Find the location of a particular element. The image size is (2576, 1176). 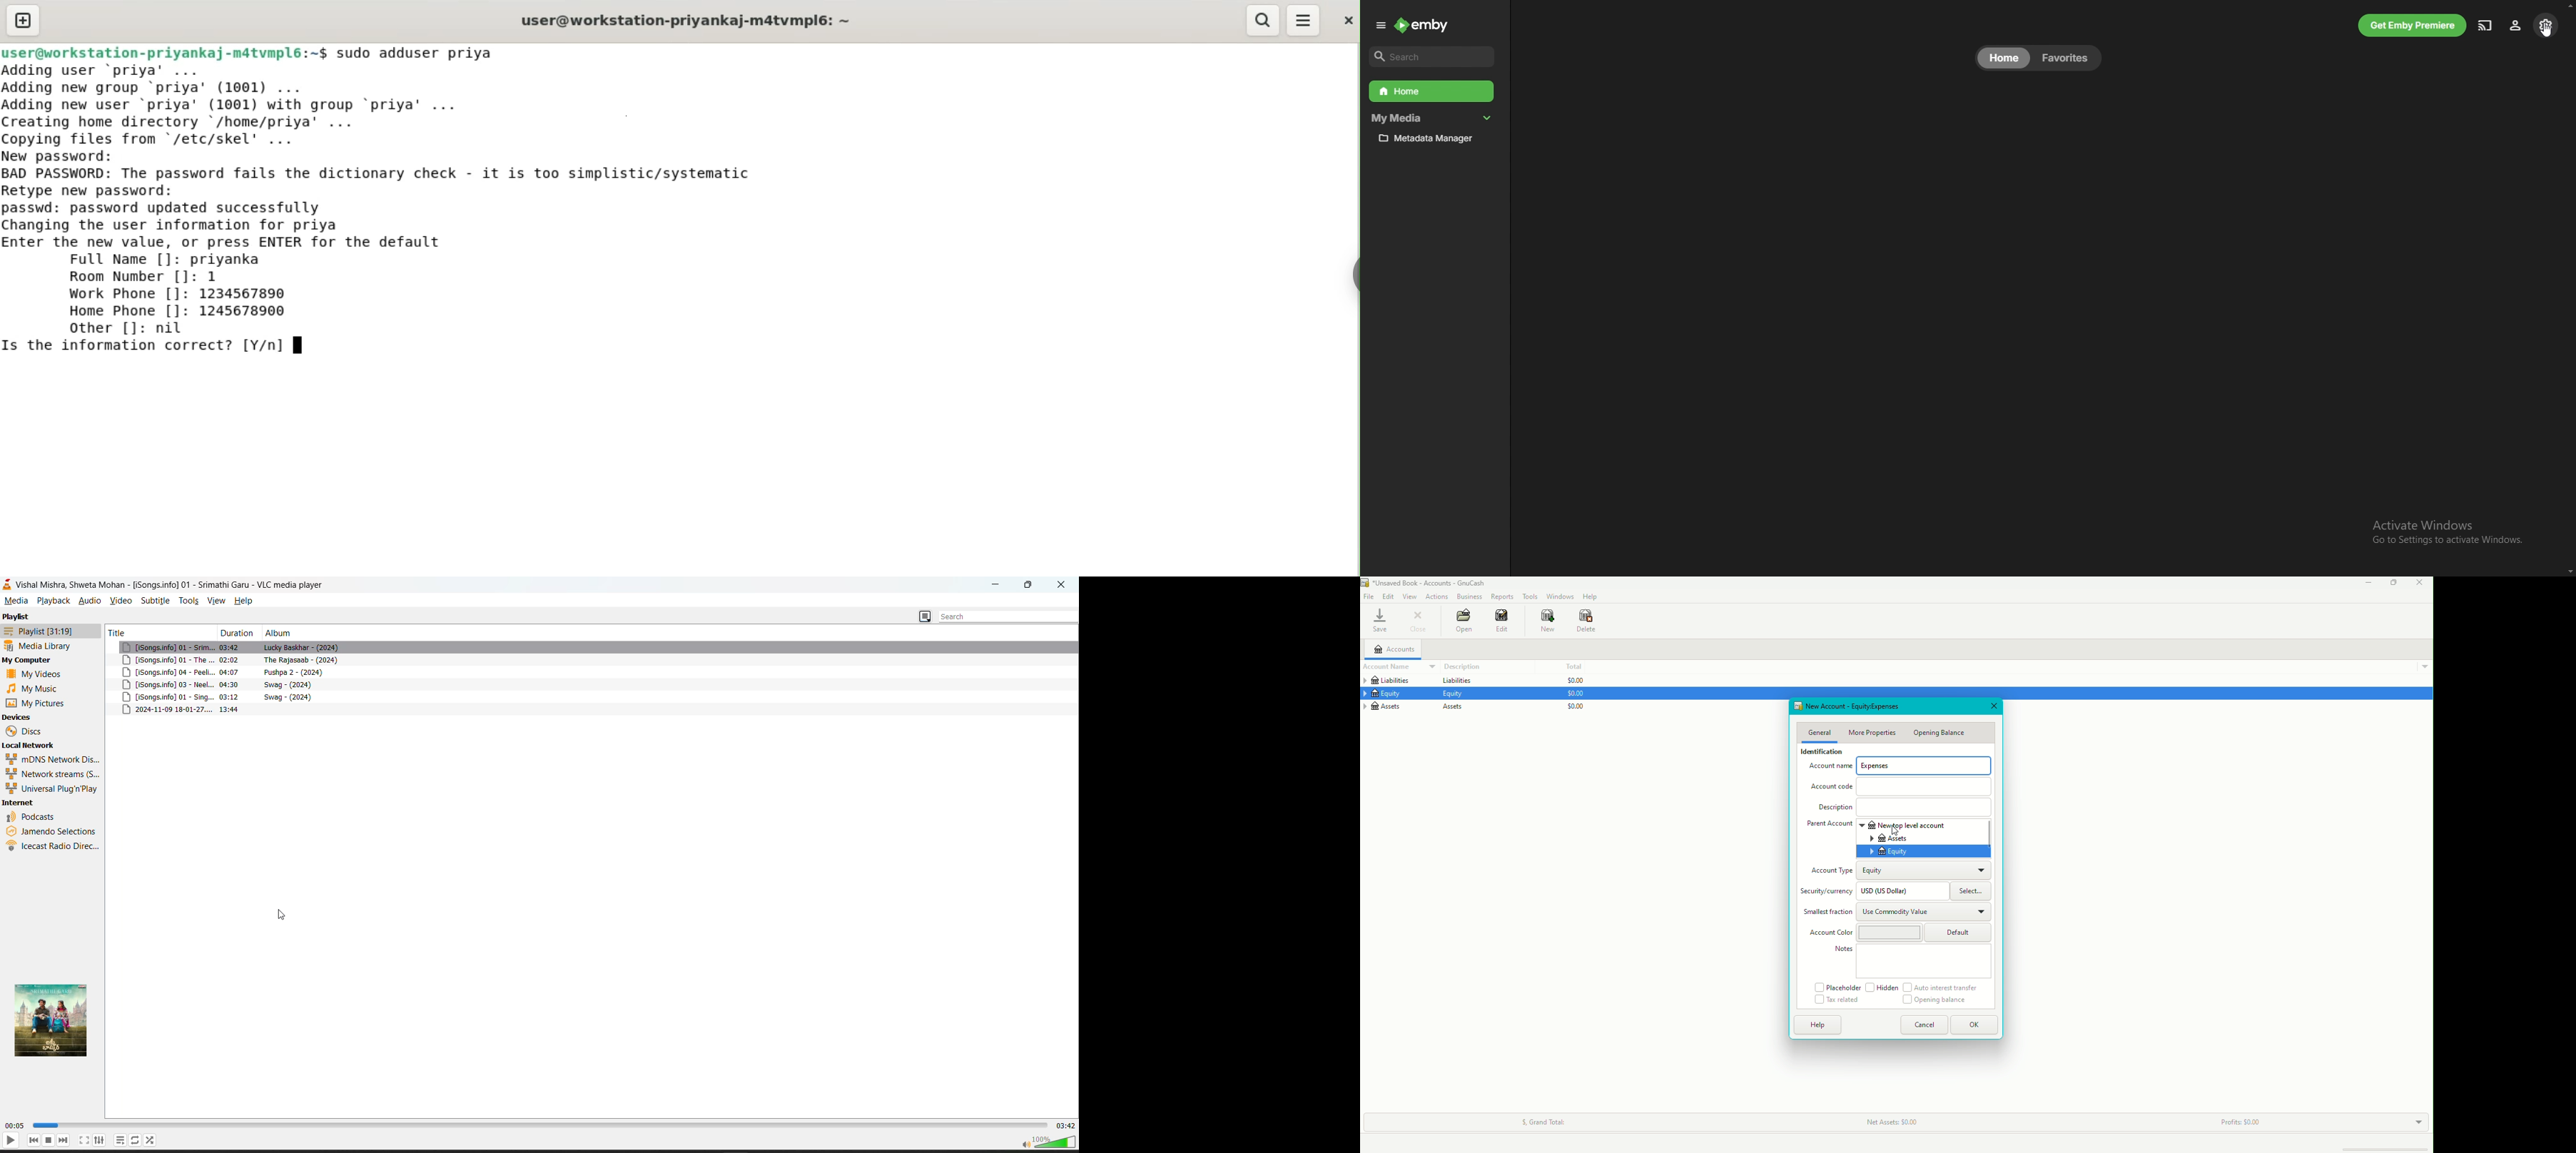

view is located at coordinates (217, 601).